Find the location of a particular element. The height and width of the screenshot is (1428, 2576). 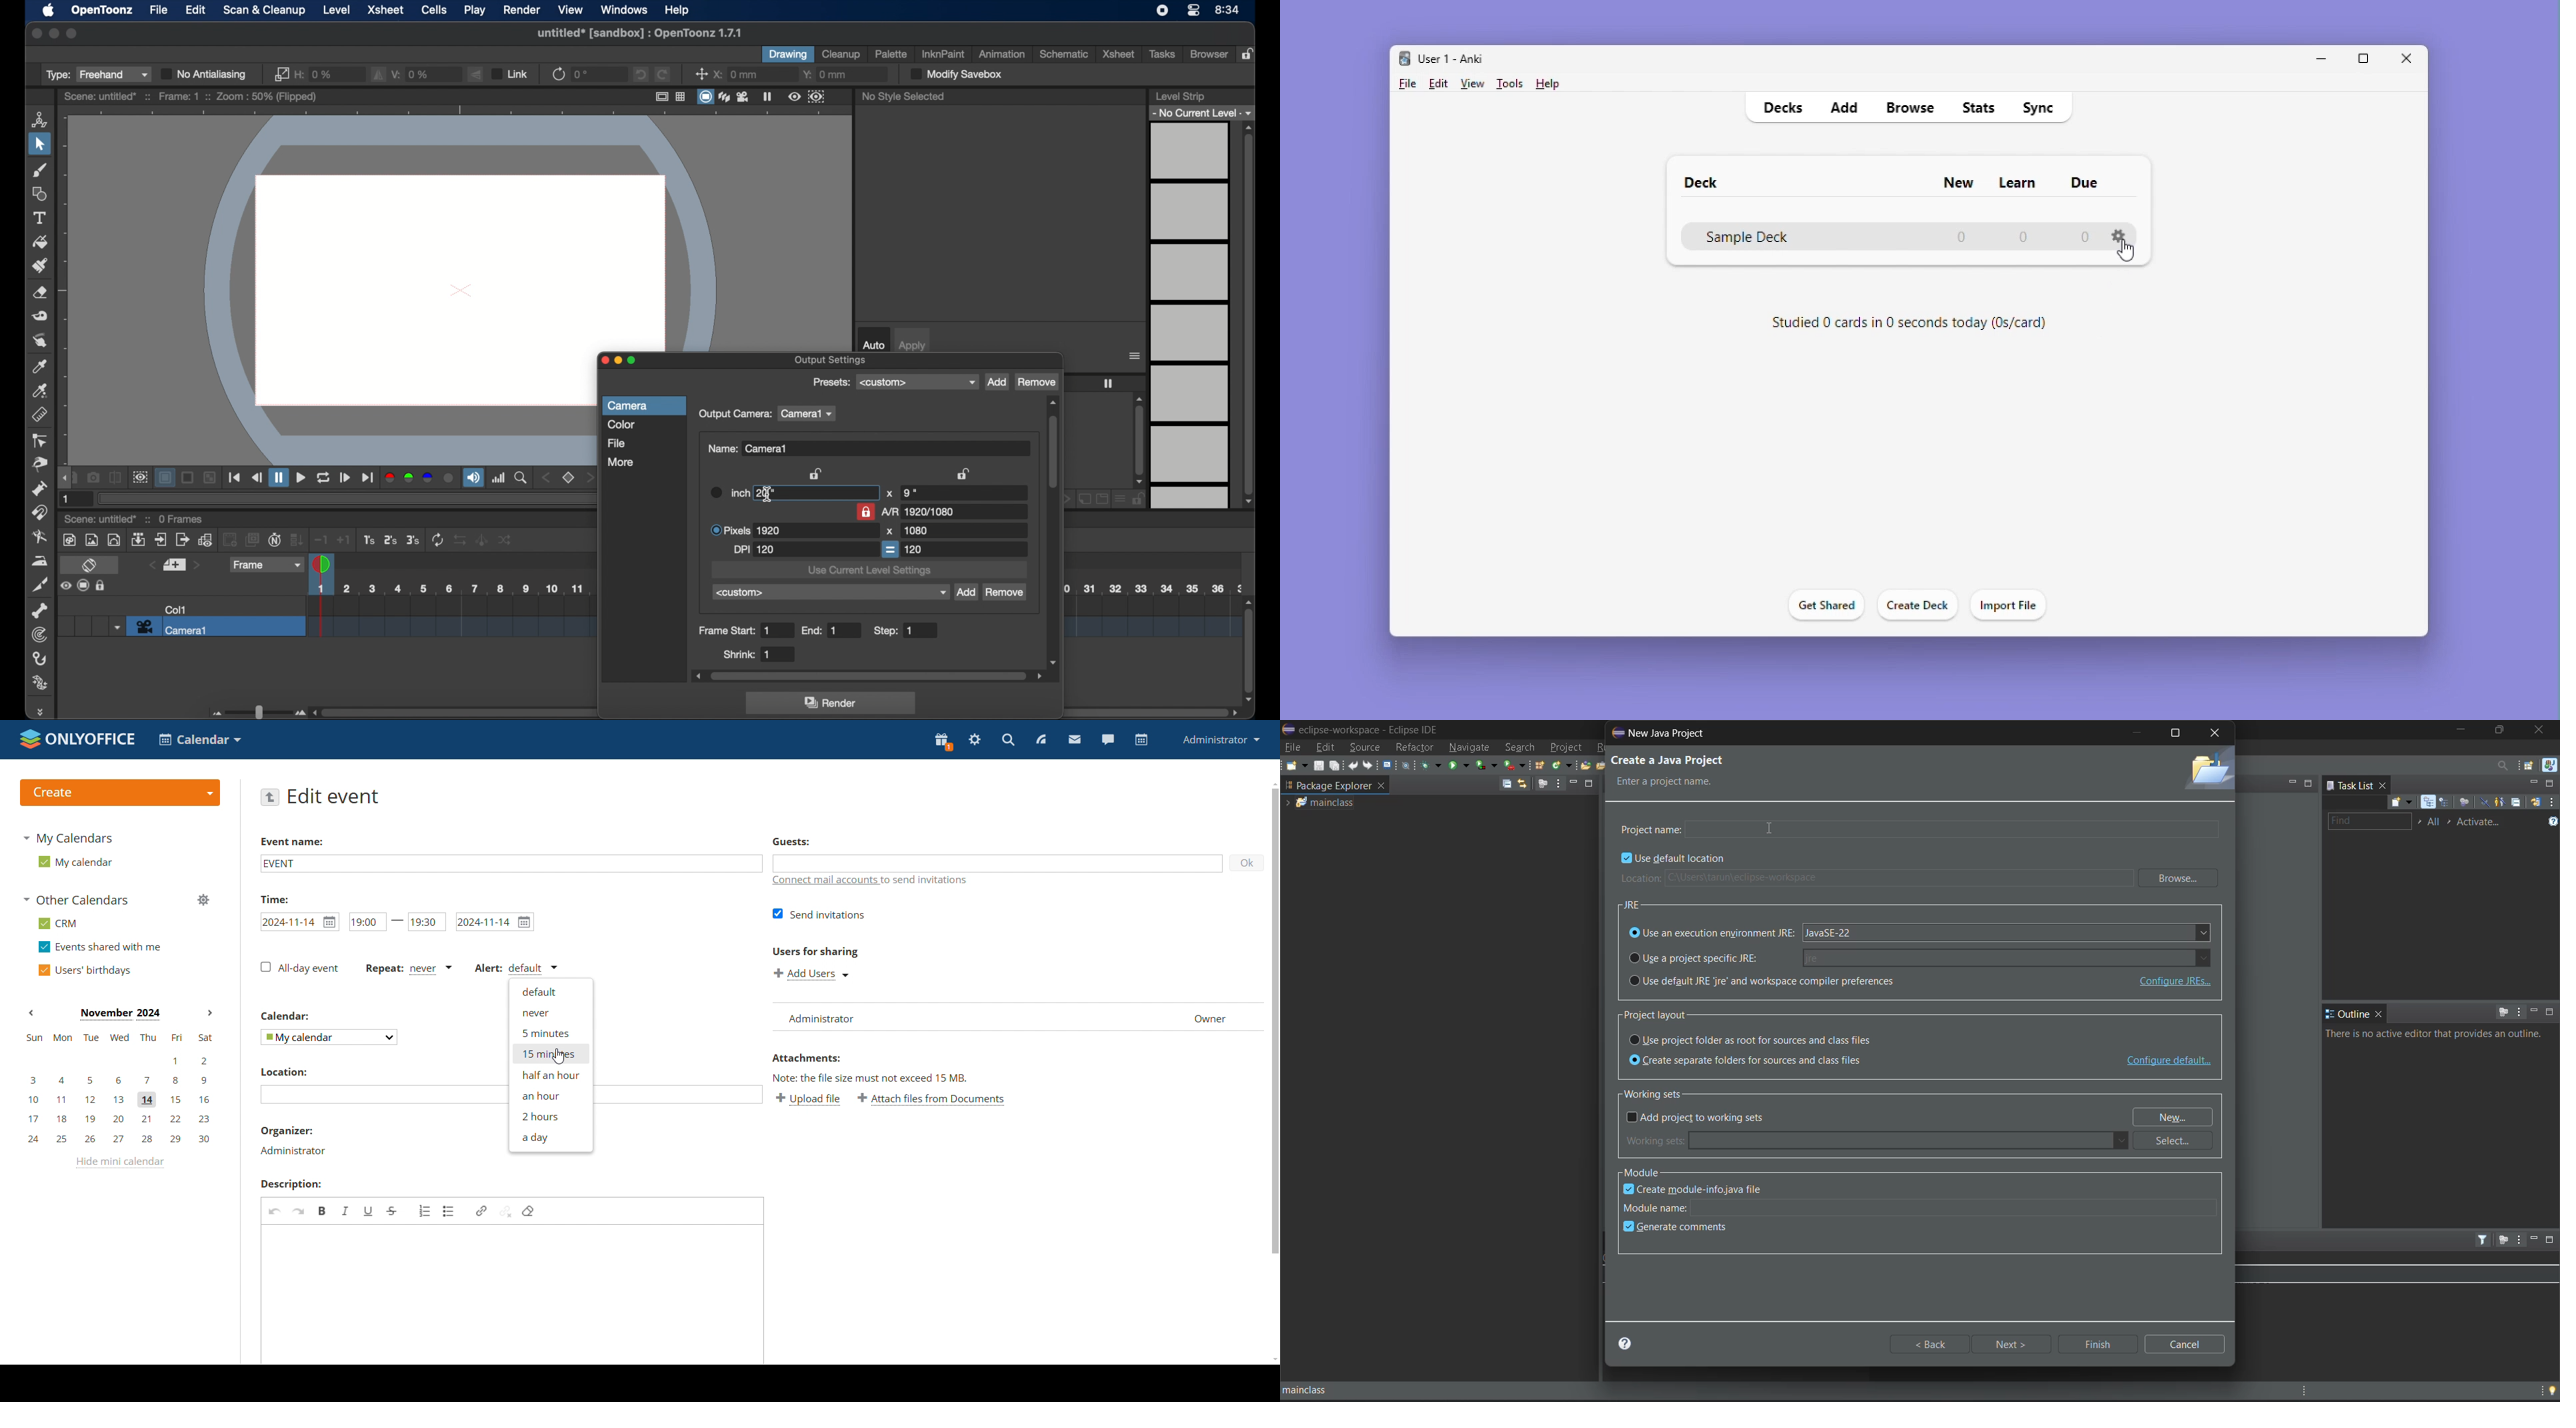

minimize is located at coordinates (2459, 731).